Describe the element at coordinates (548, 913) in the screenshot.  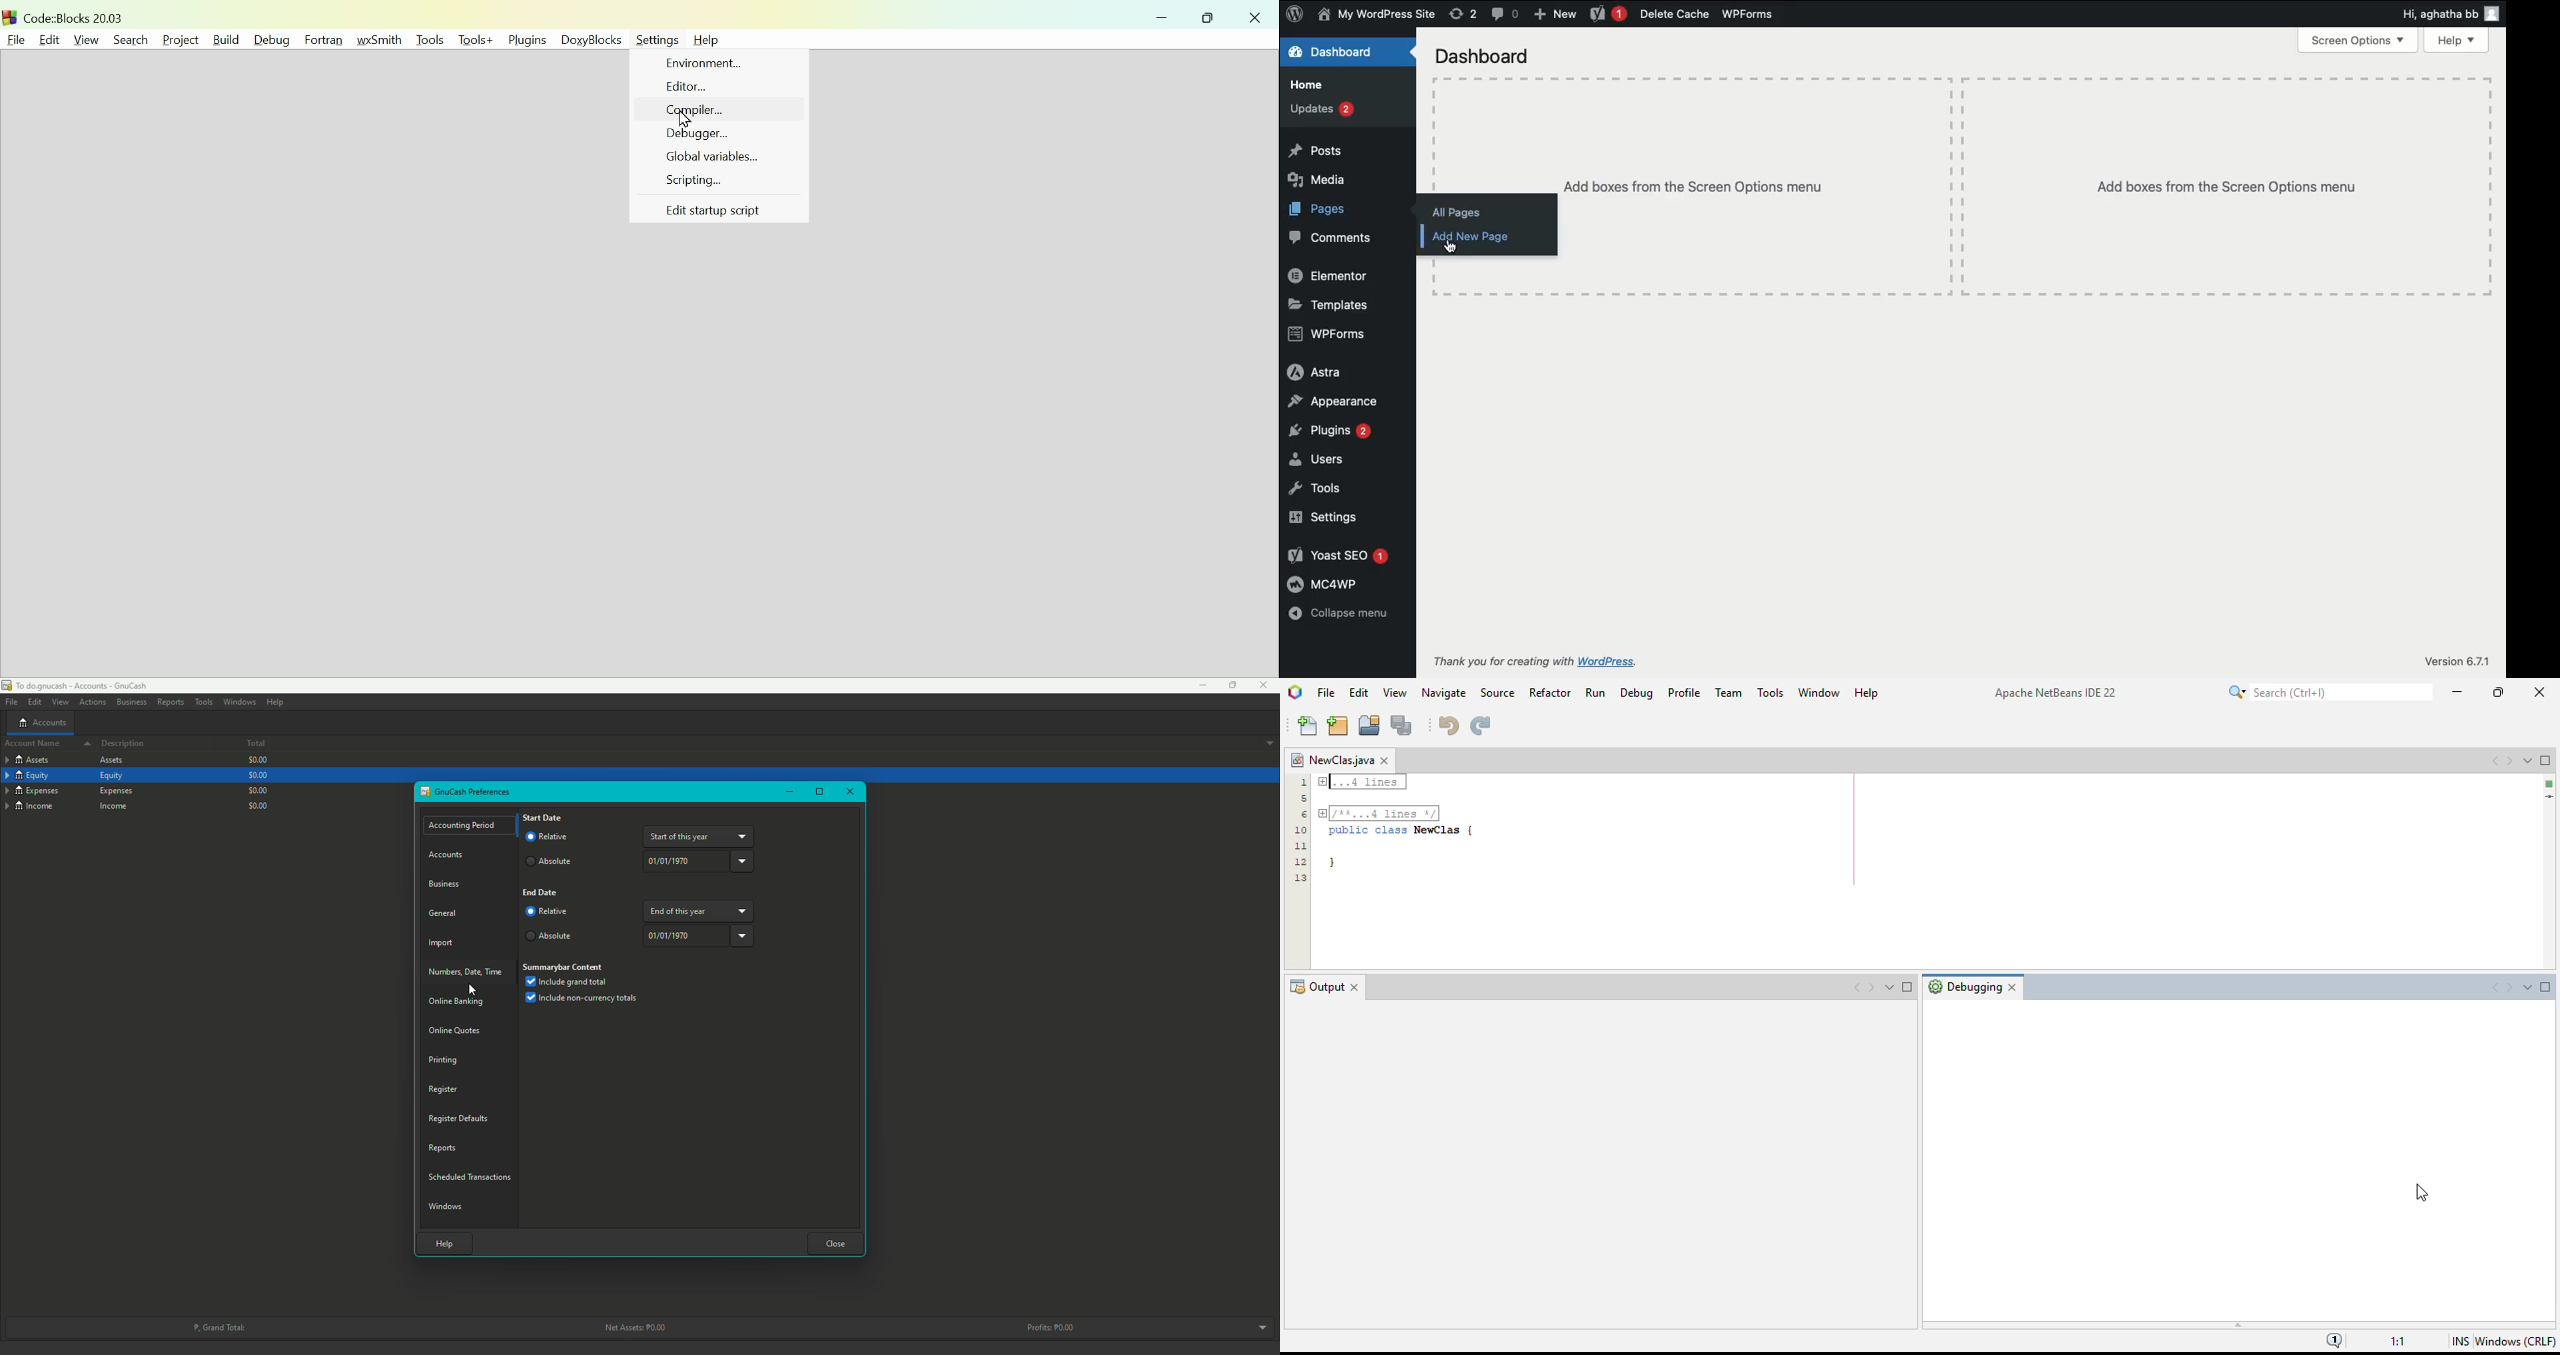
I see `Relative` at that location.